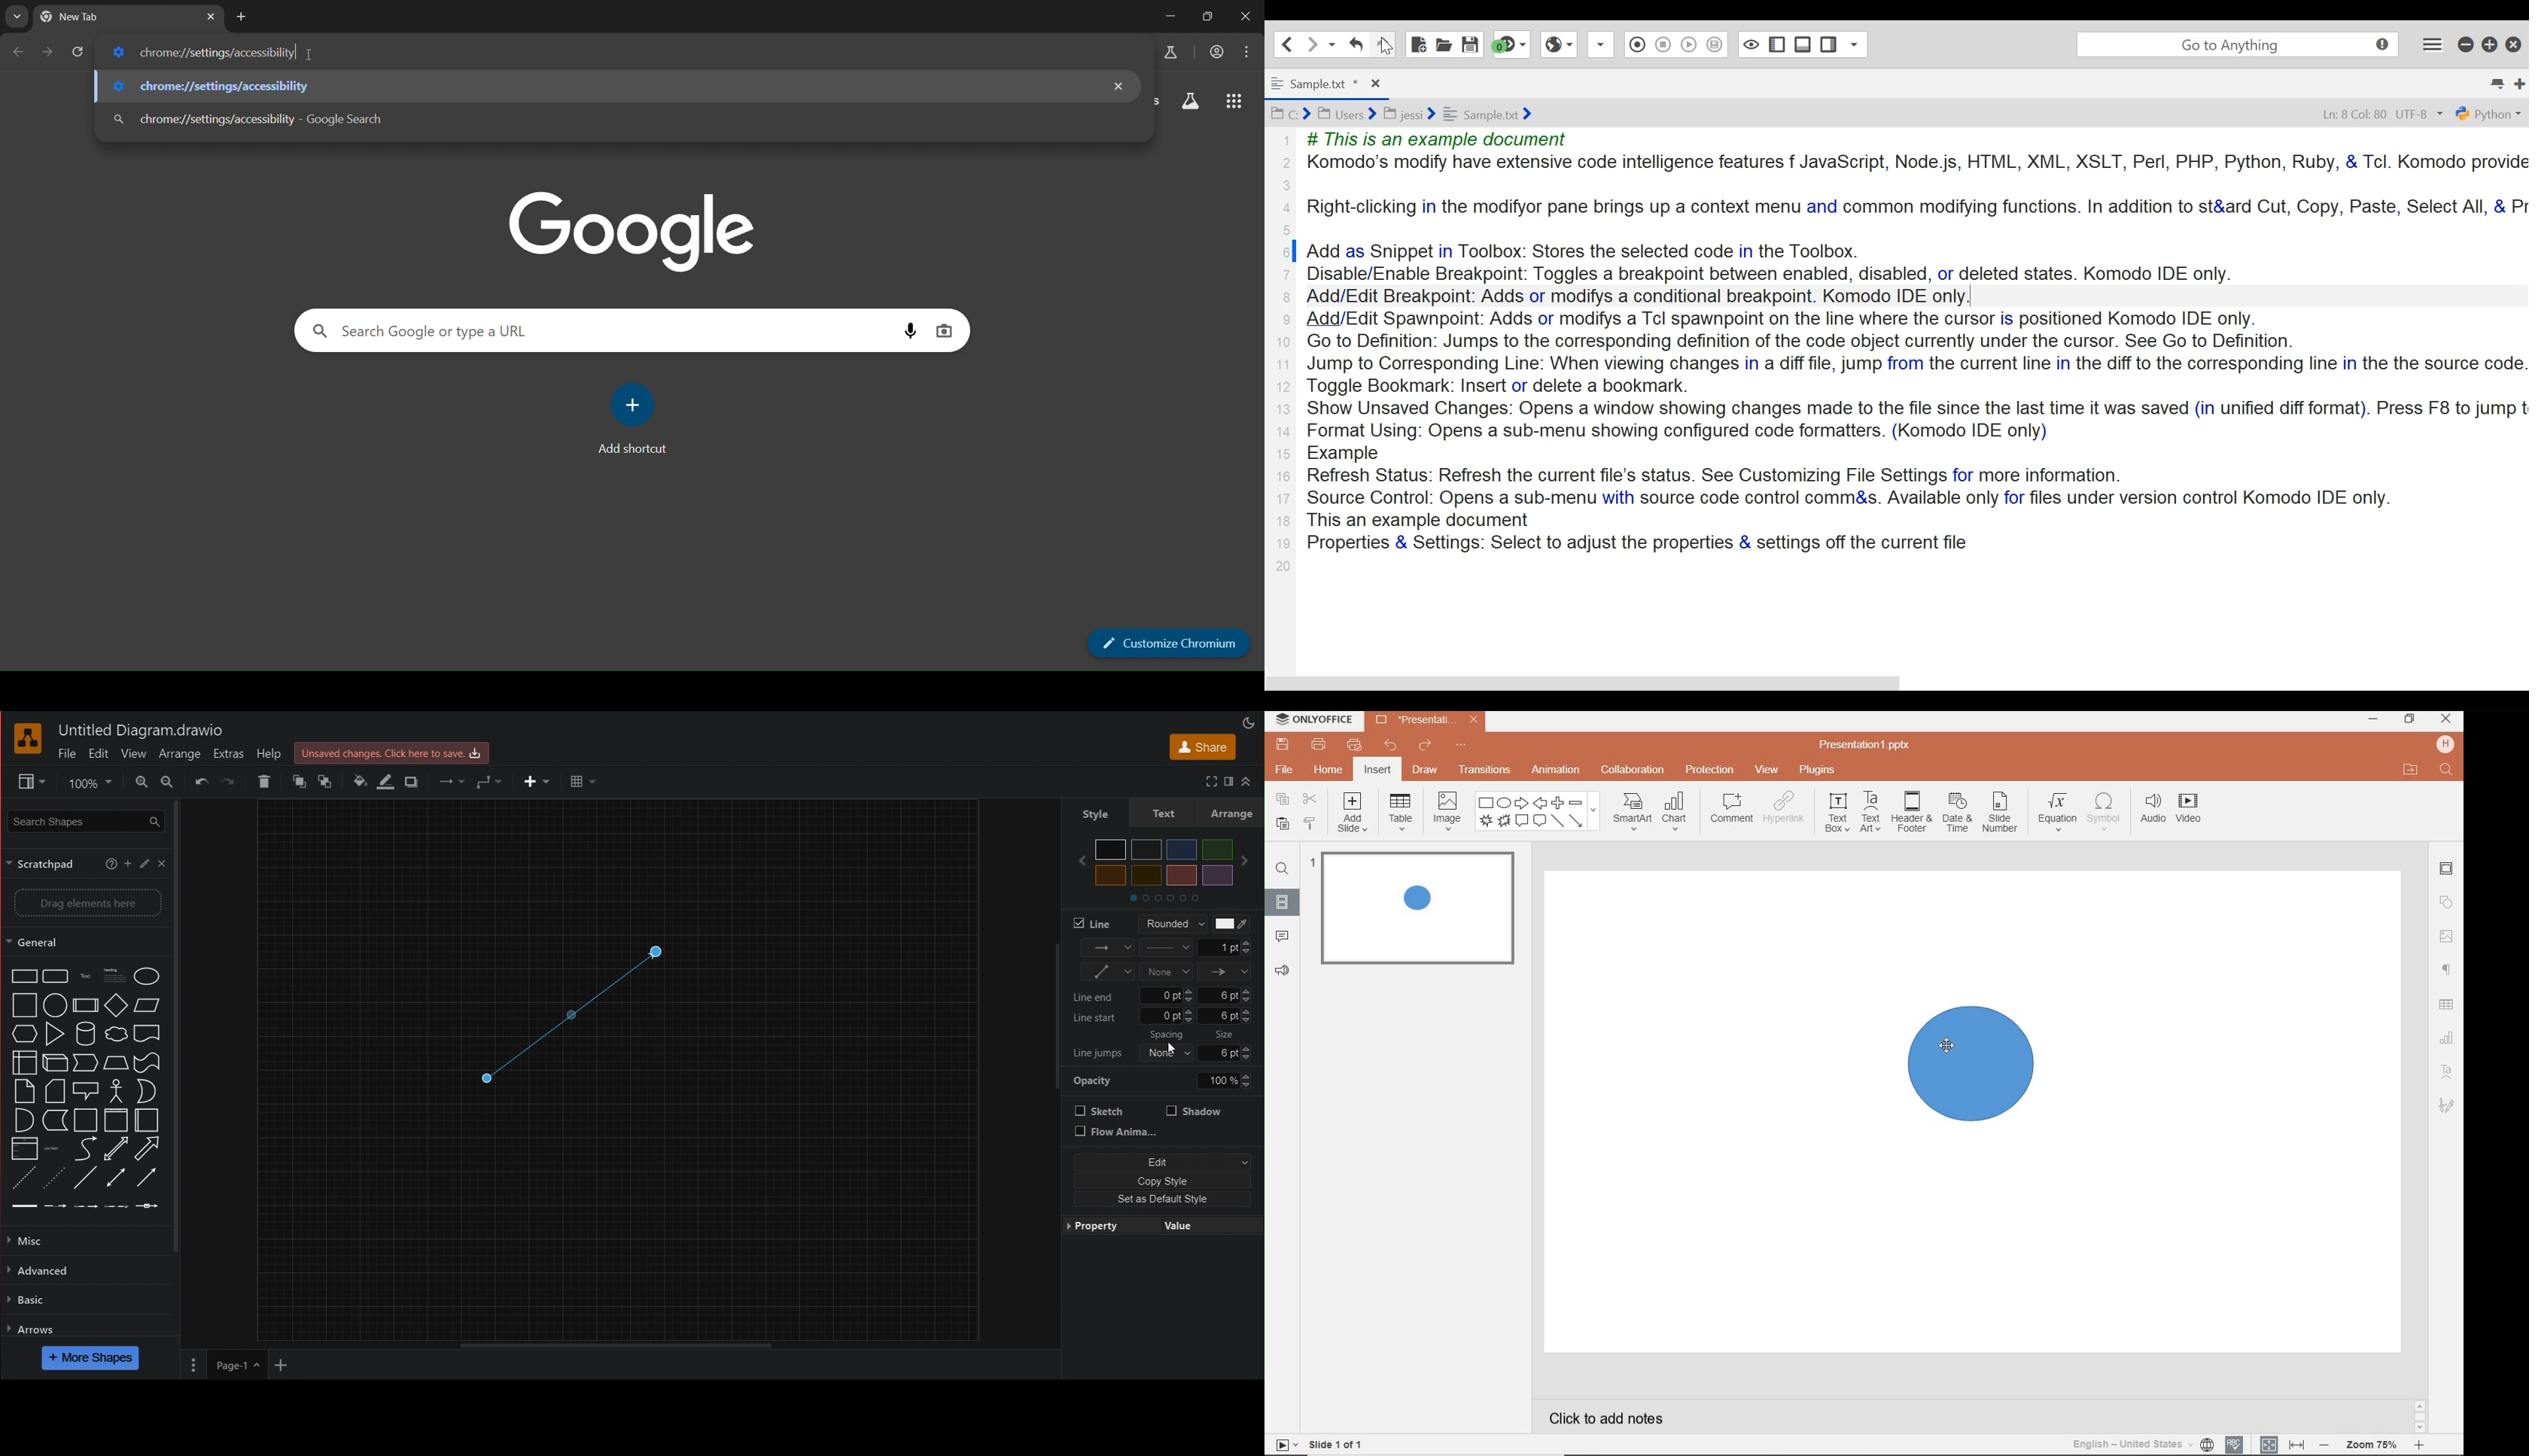 The width and height of the screenshot is (2548, 1456). Describe the element at coordinates (42, 1271) in the screenshot. I see `Advanced` at that location.